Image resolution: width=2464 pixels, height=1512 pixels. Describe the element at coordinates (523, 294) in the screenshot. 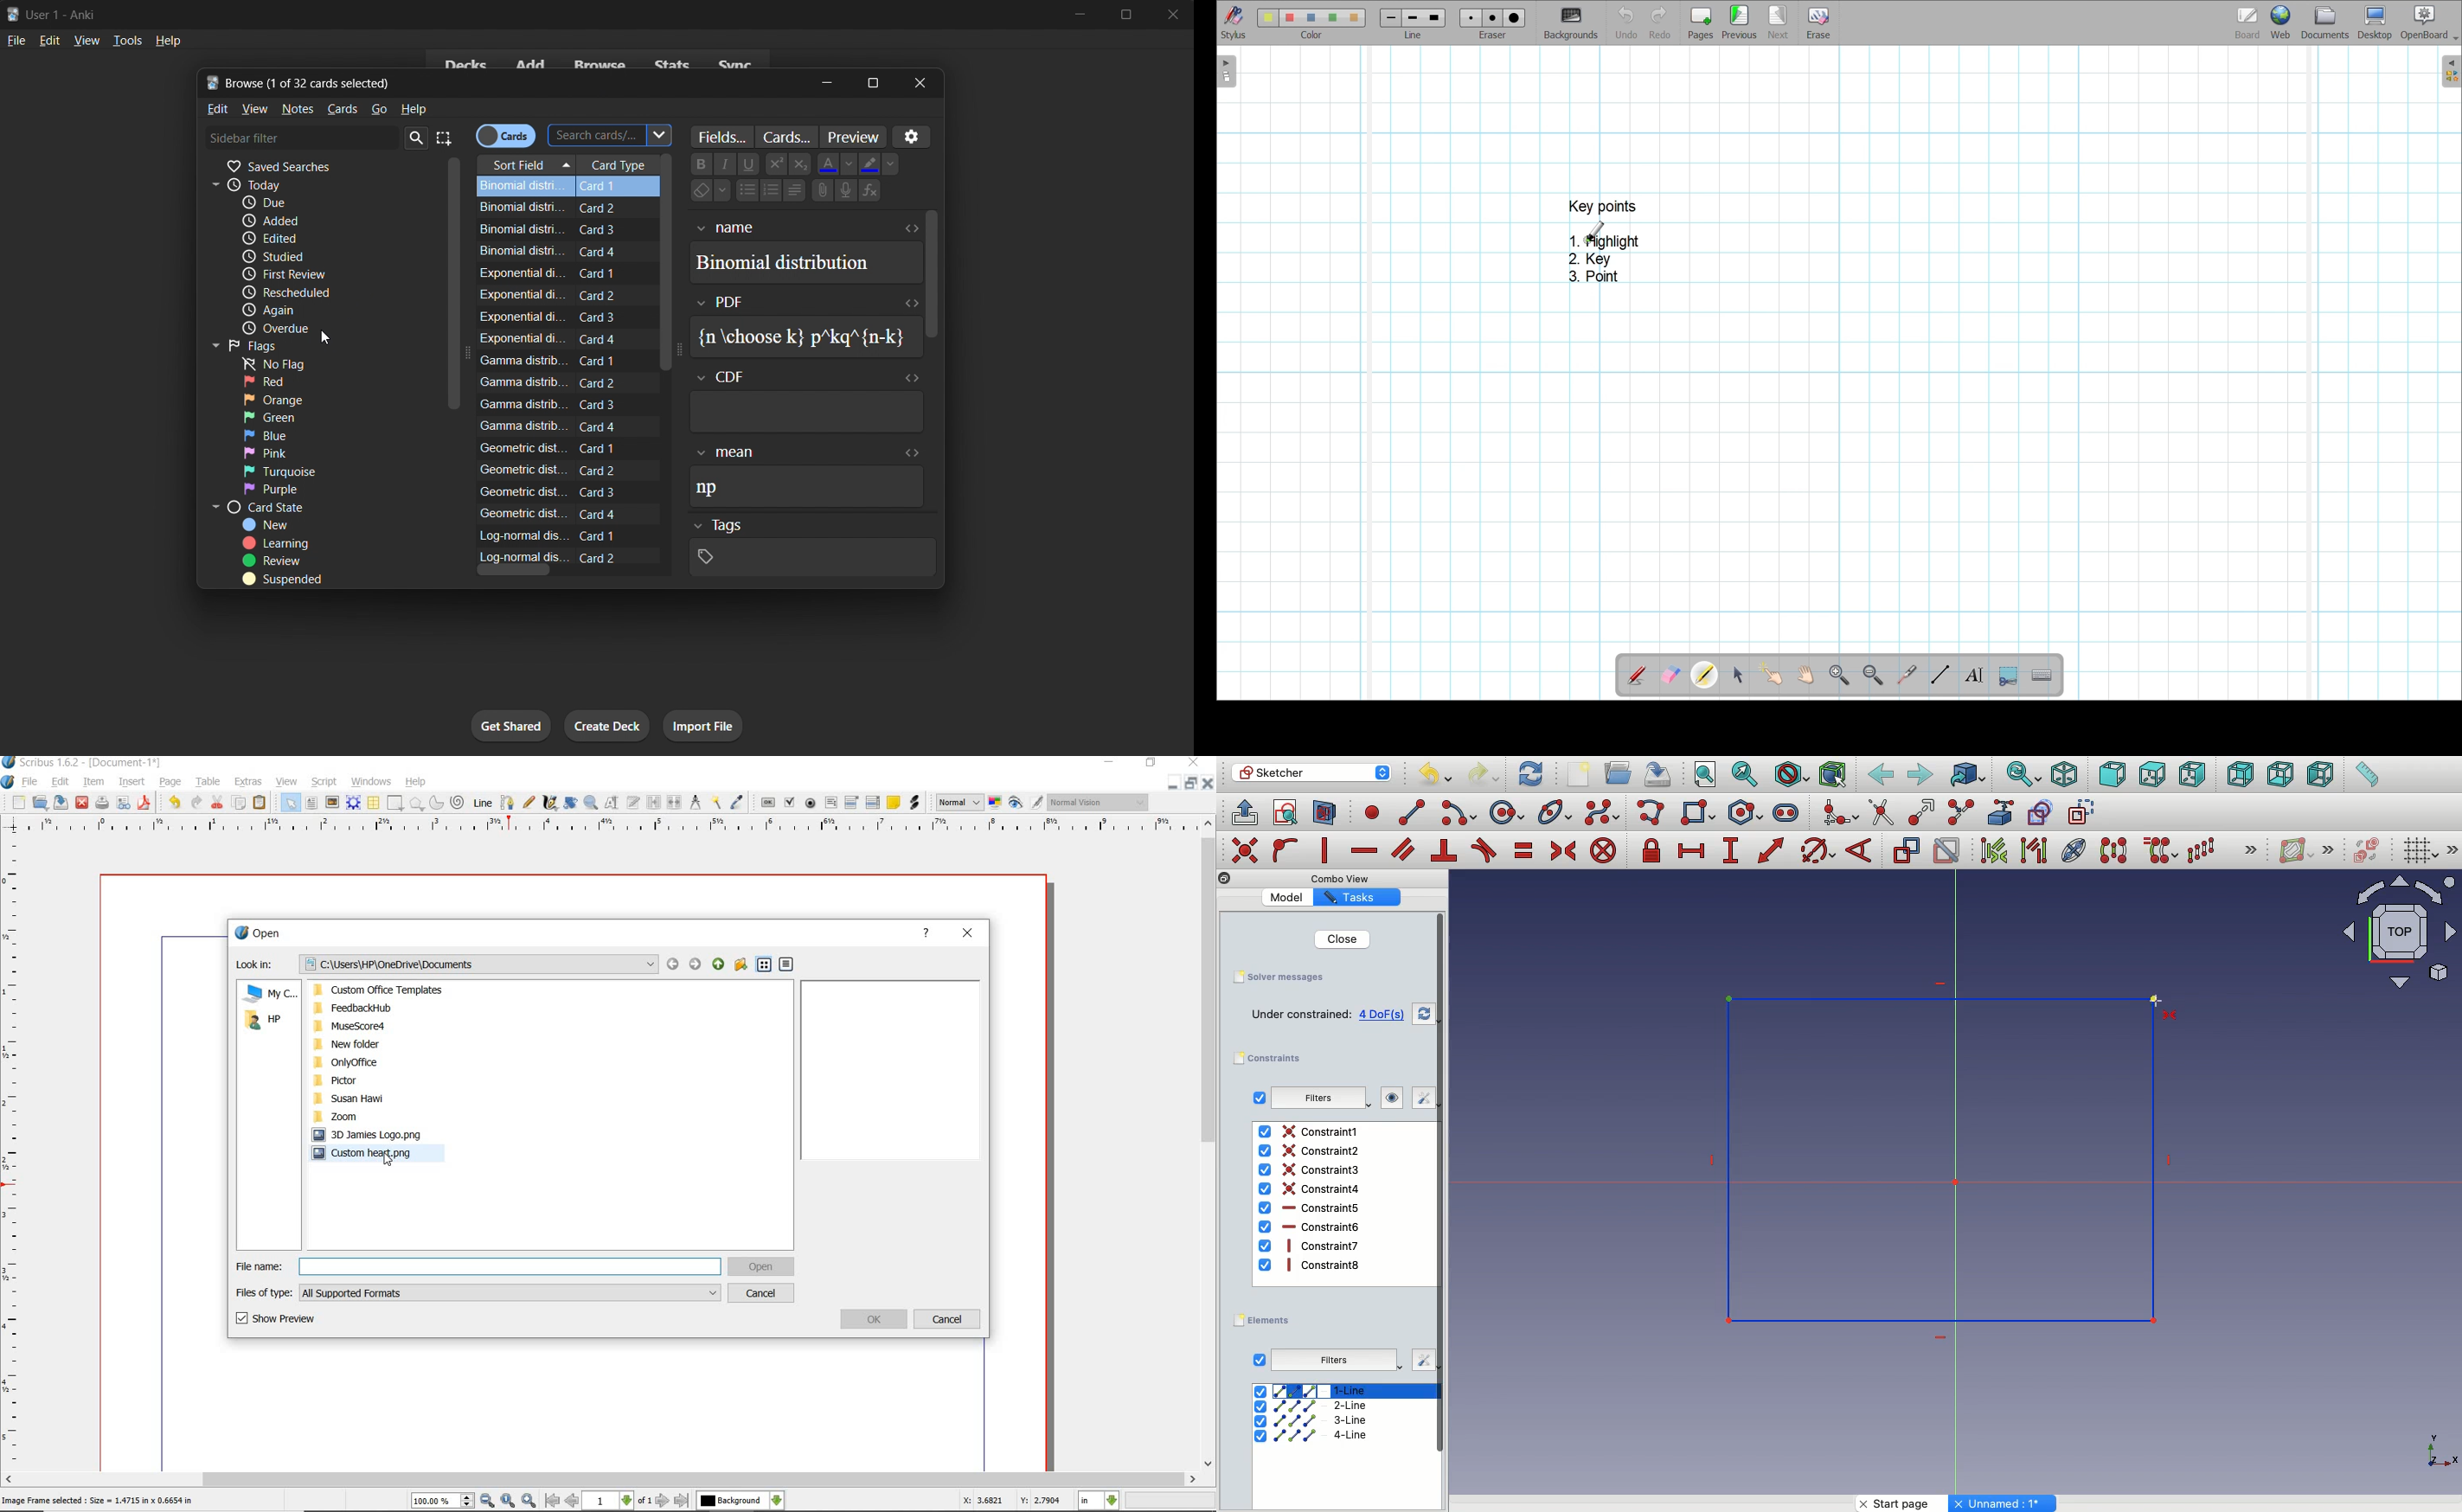

I see `Exponential di.` at that location.